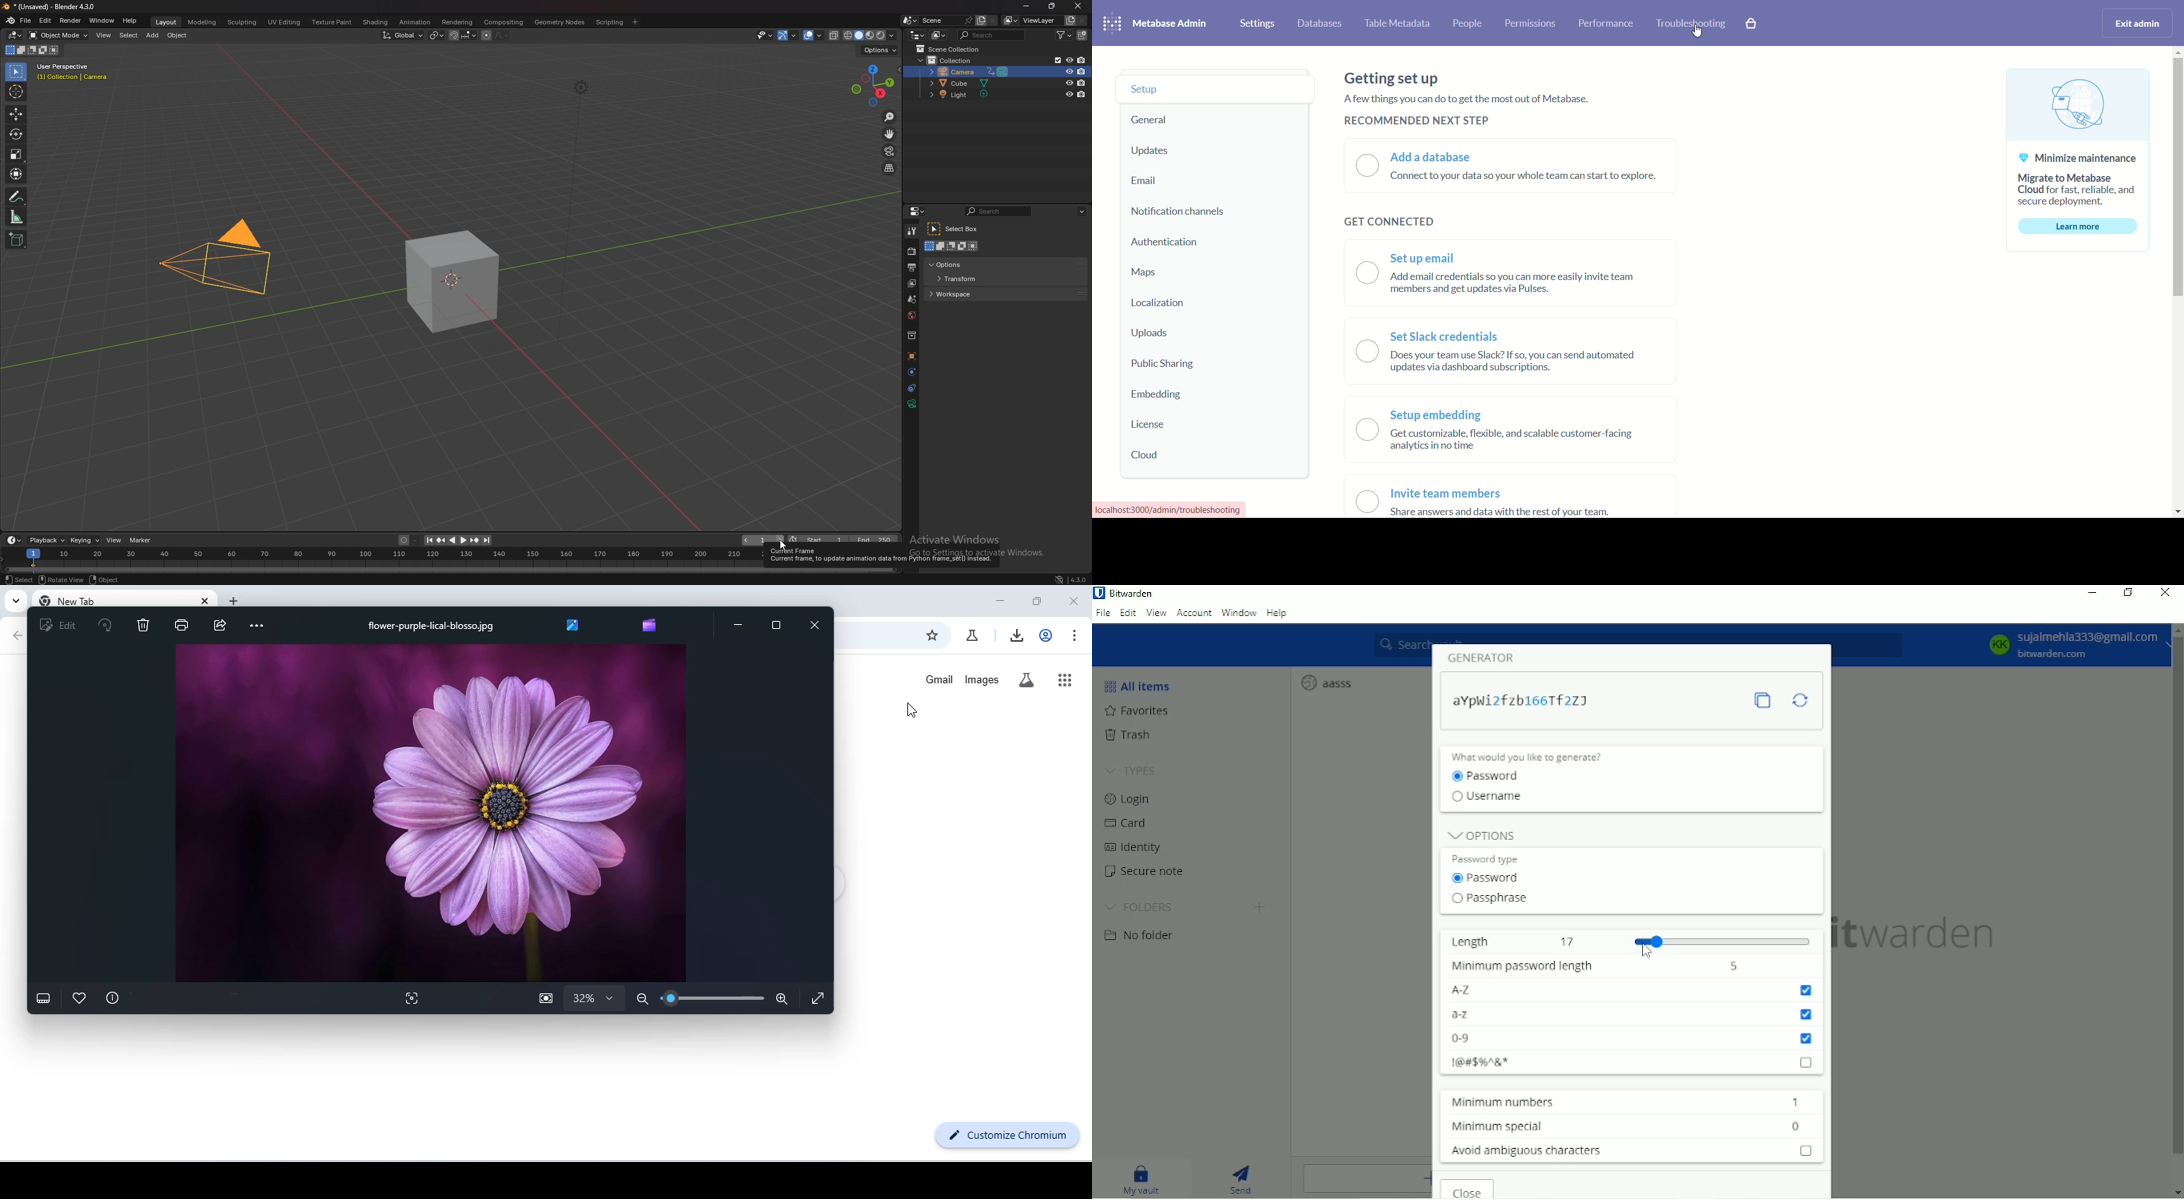  I want to click on editor type, so click(14, 35).